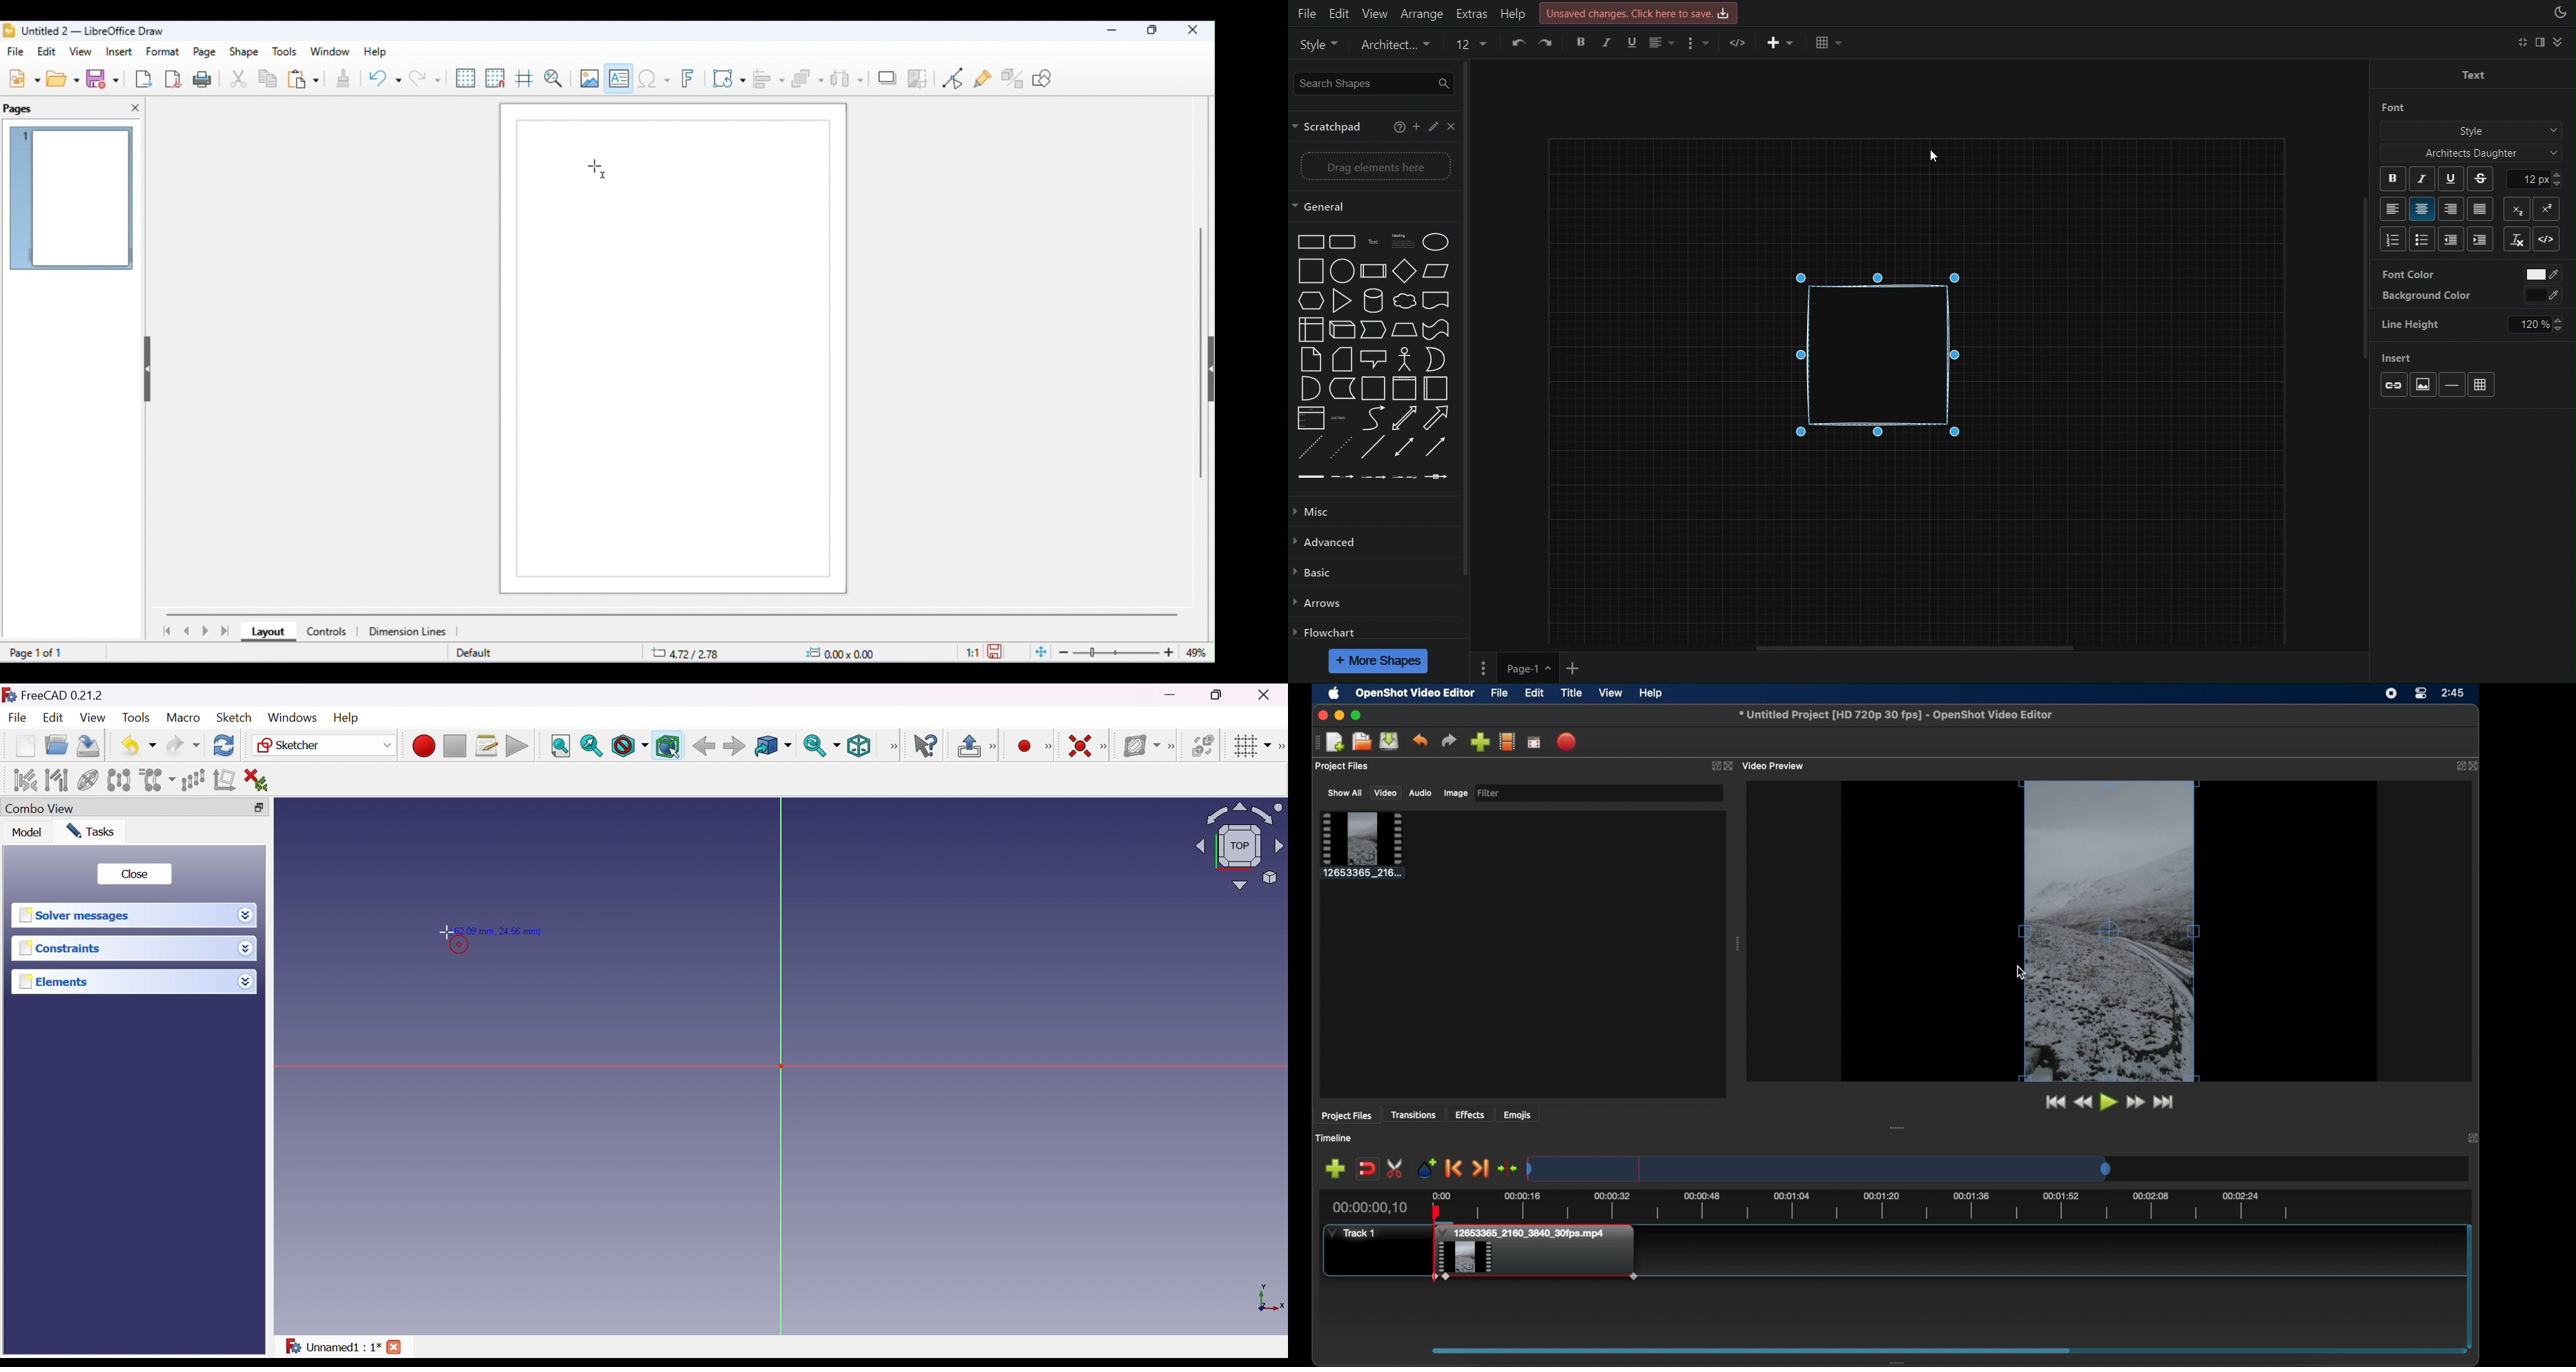  I want to click on Cursor, so click(446, 930).